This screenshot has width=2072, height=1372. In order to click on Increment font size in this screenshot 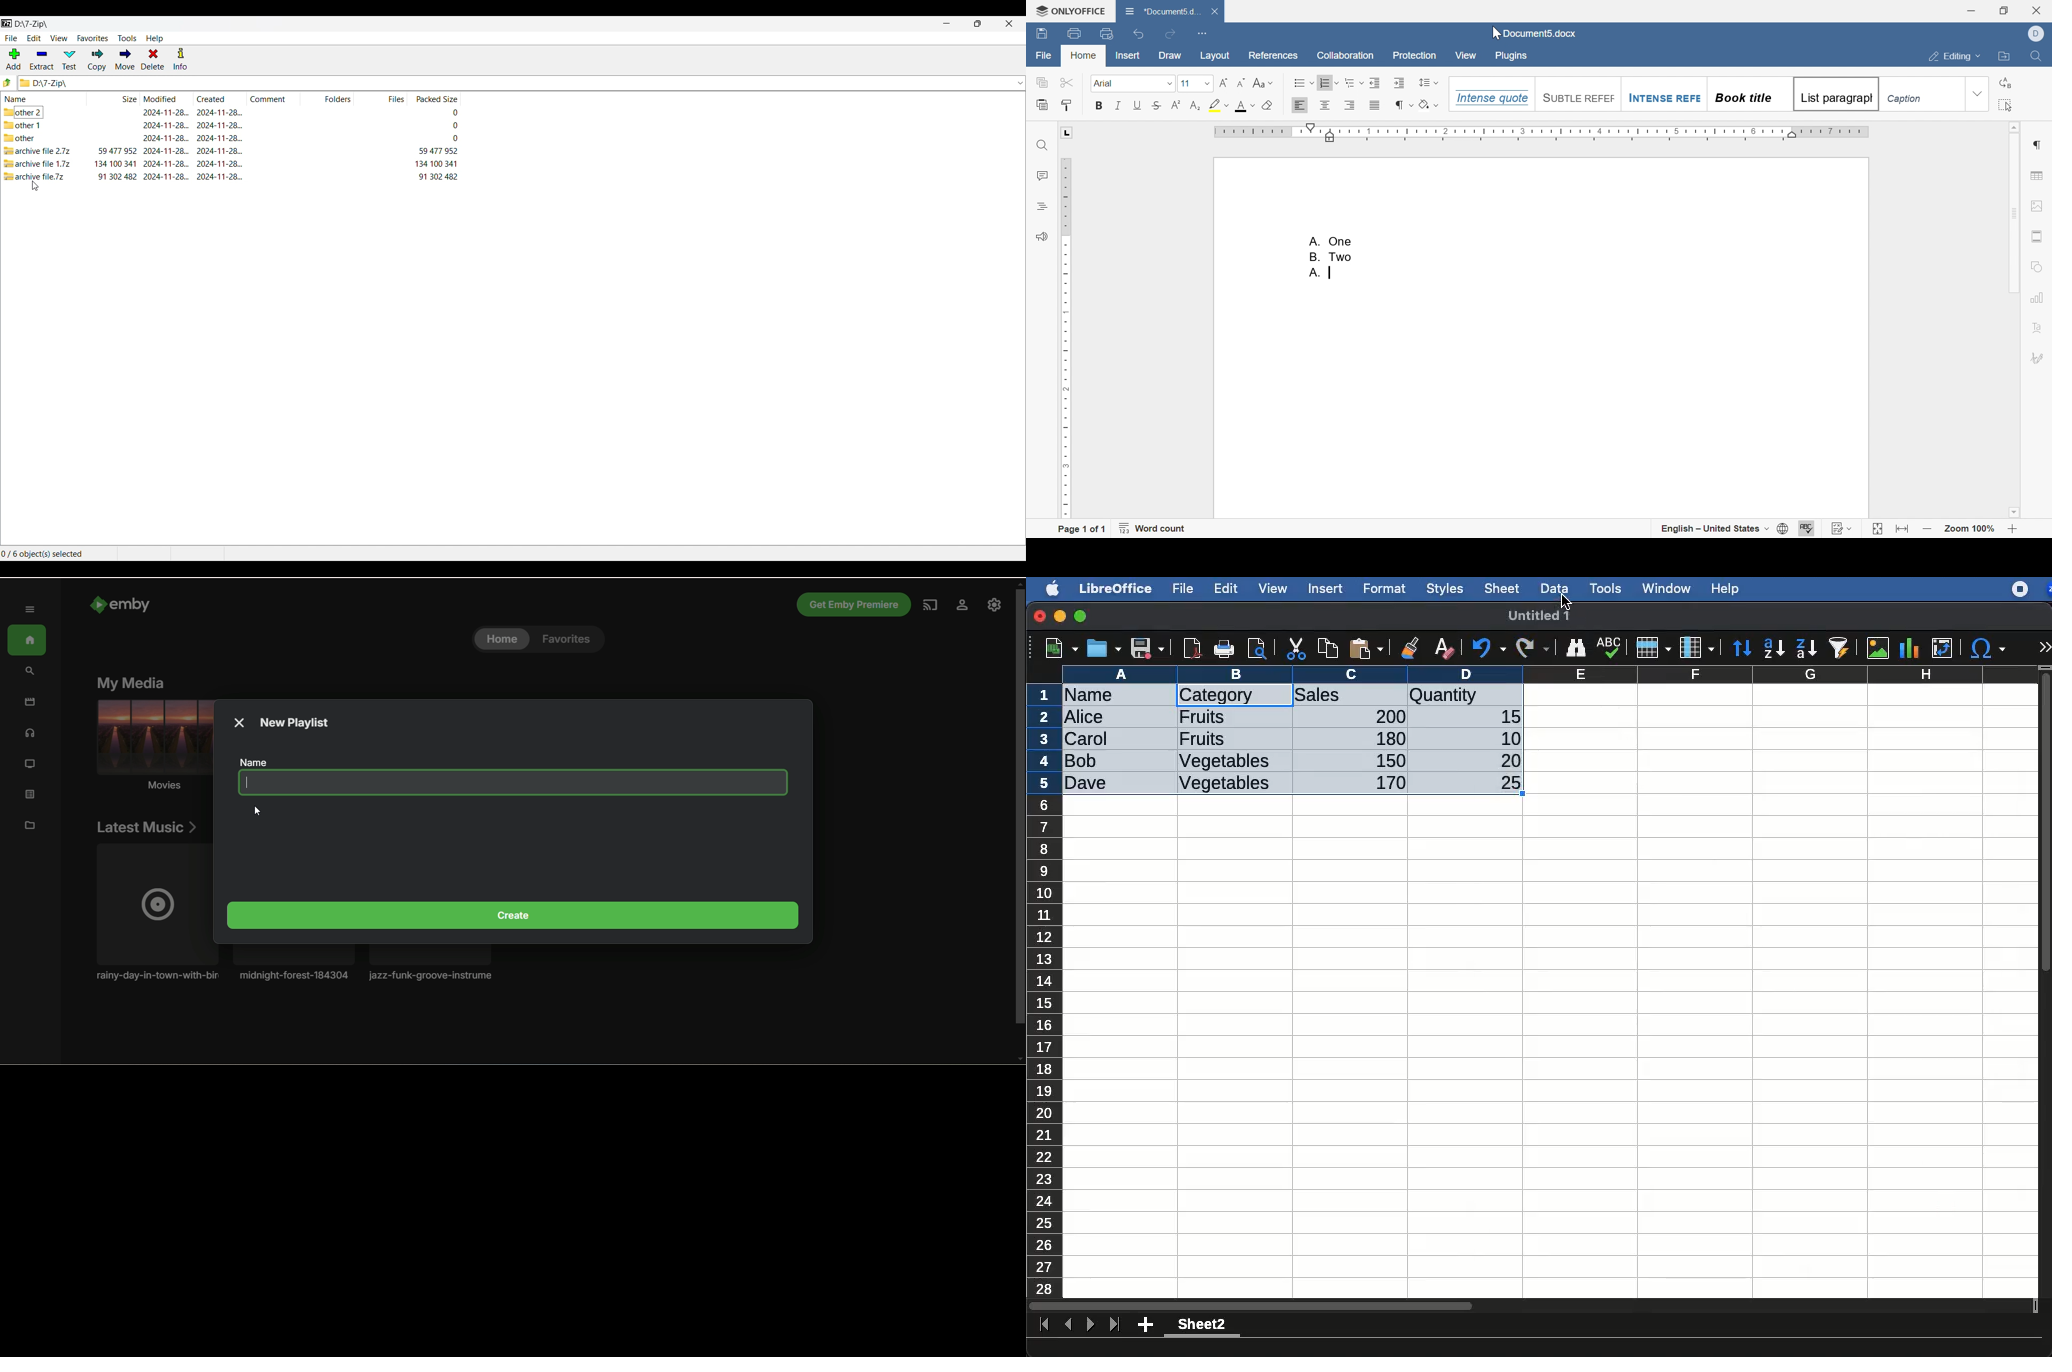, I will do `click(1222, 82)`.